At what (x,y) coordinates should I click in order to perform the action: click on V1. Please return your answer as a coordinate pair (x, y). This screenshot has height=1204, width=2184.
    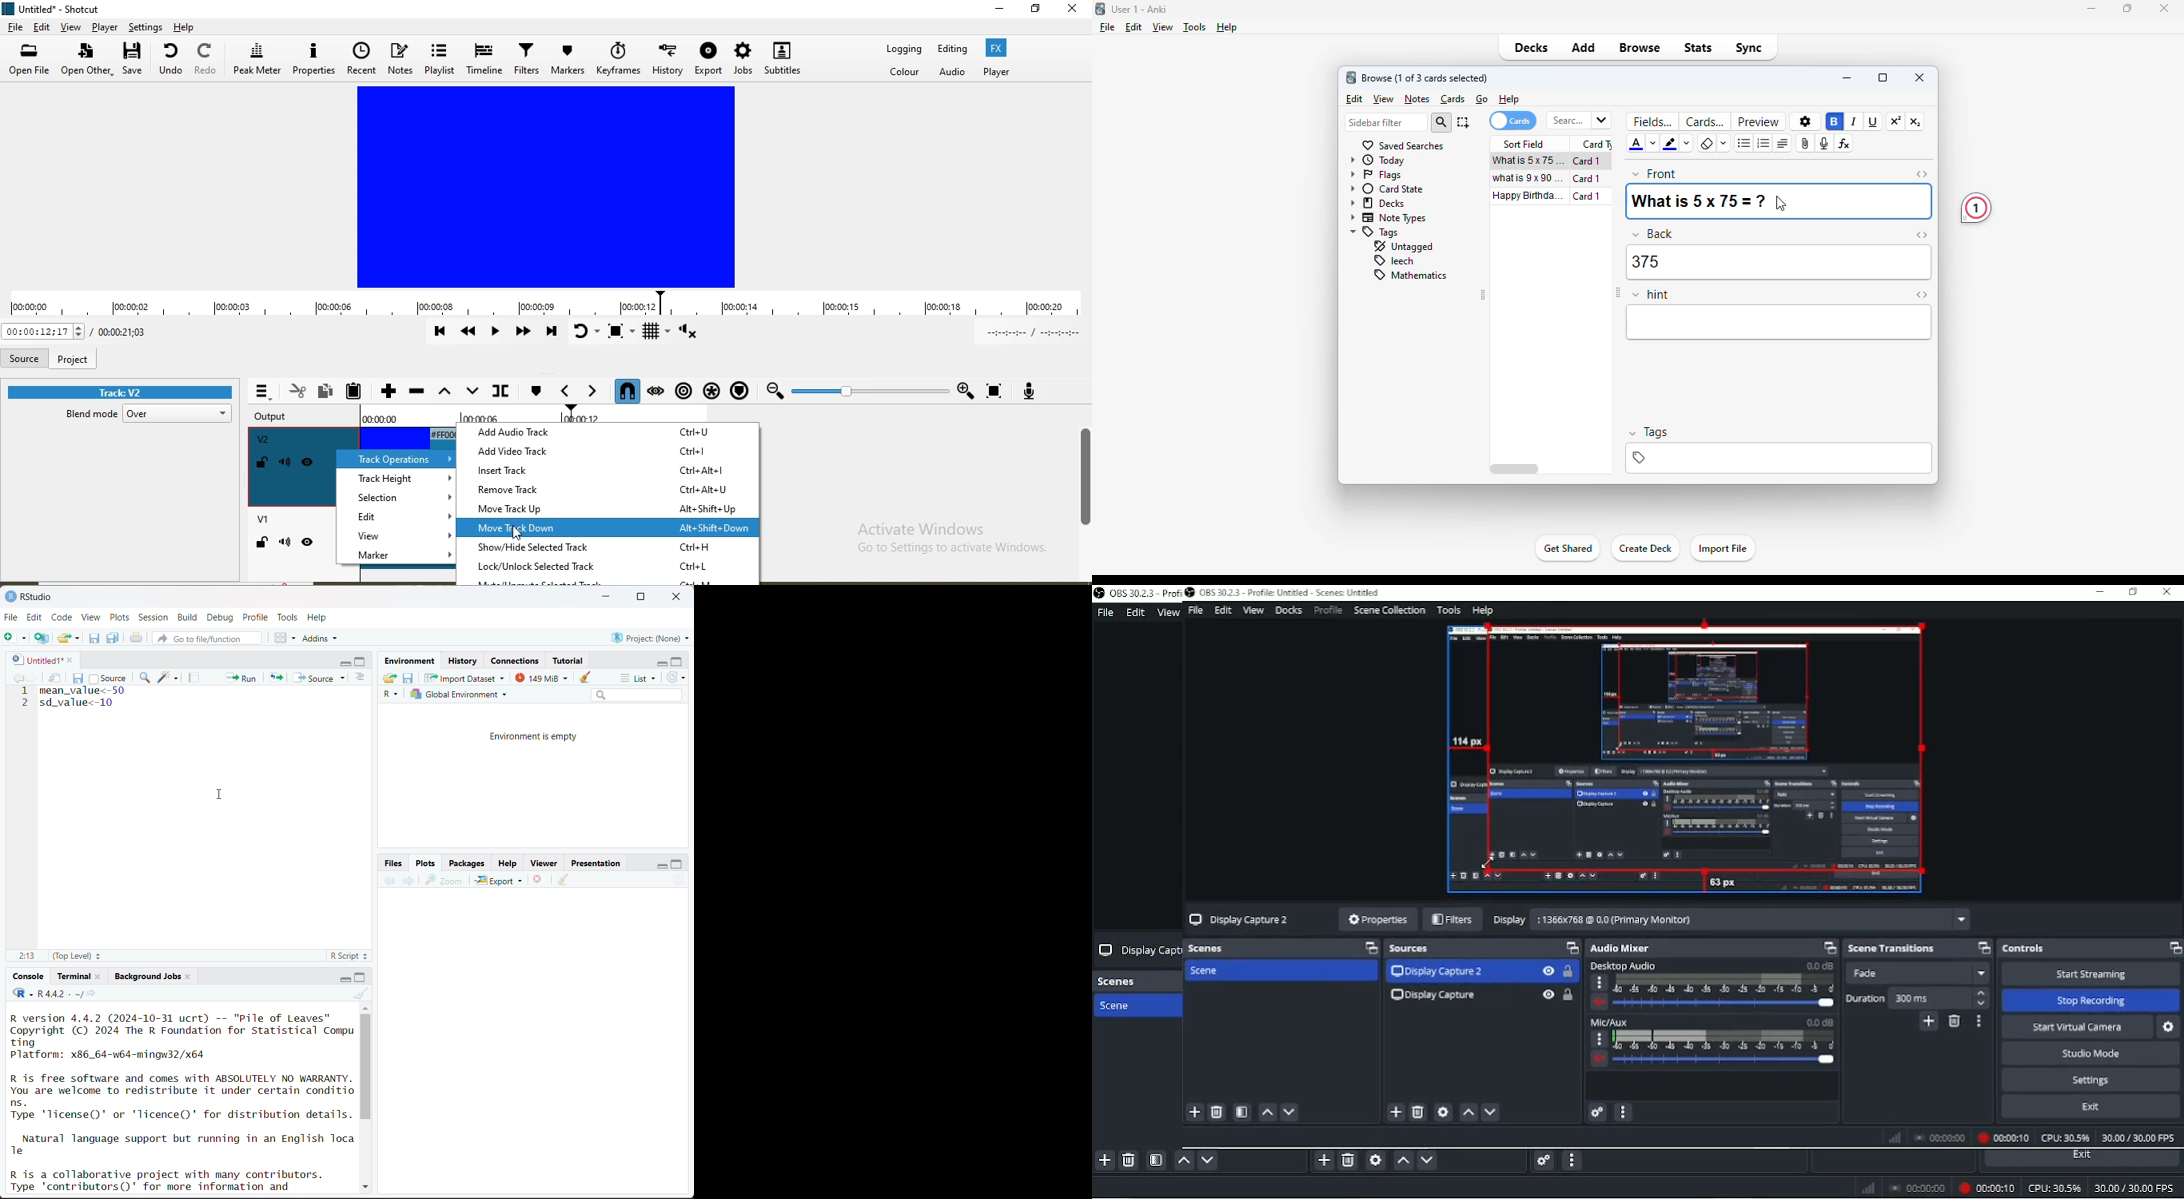
    Looking at the image, I should click on (261, 521).